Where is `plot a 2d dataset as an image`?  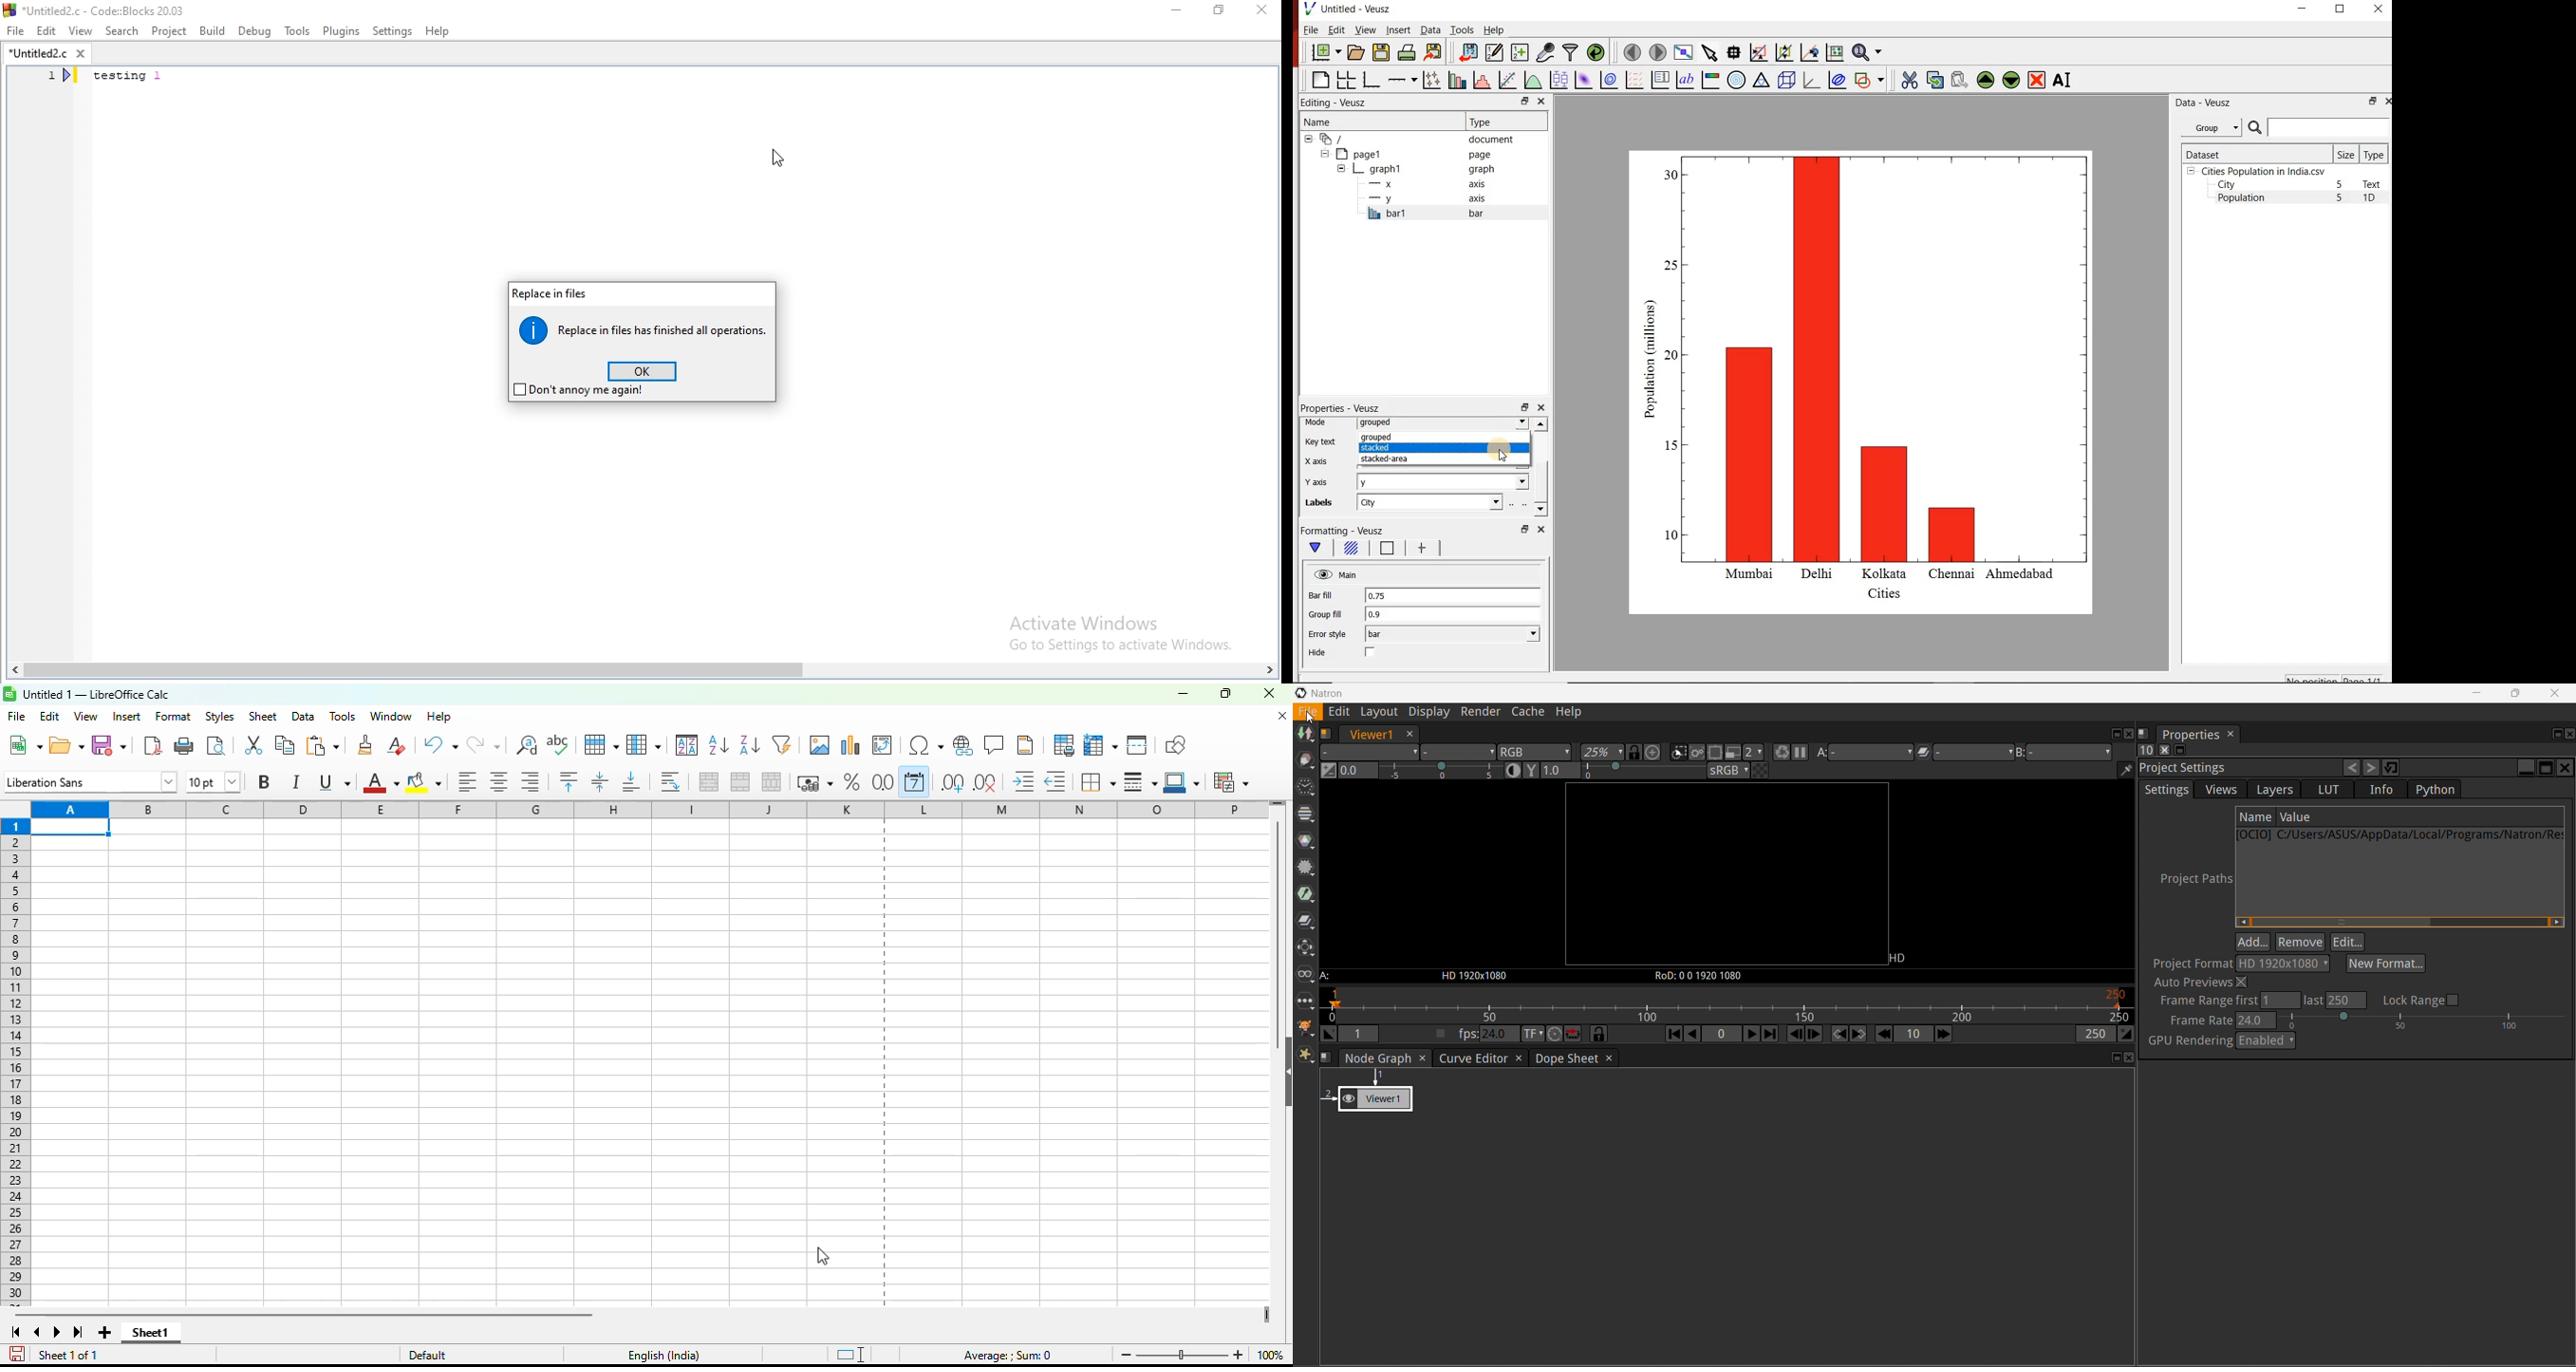
plot a 2d dataset as an image is located at coordinates (1582, 79).